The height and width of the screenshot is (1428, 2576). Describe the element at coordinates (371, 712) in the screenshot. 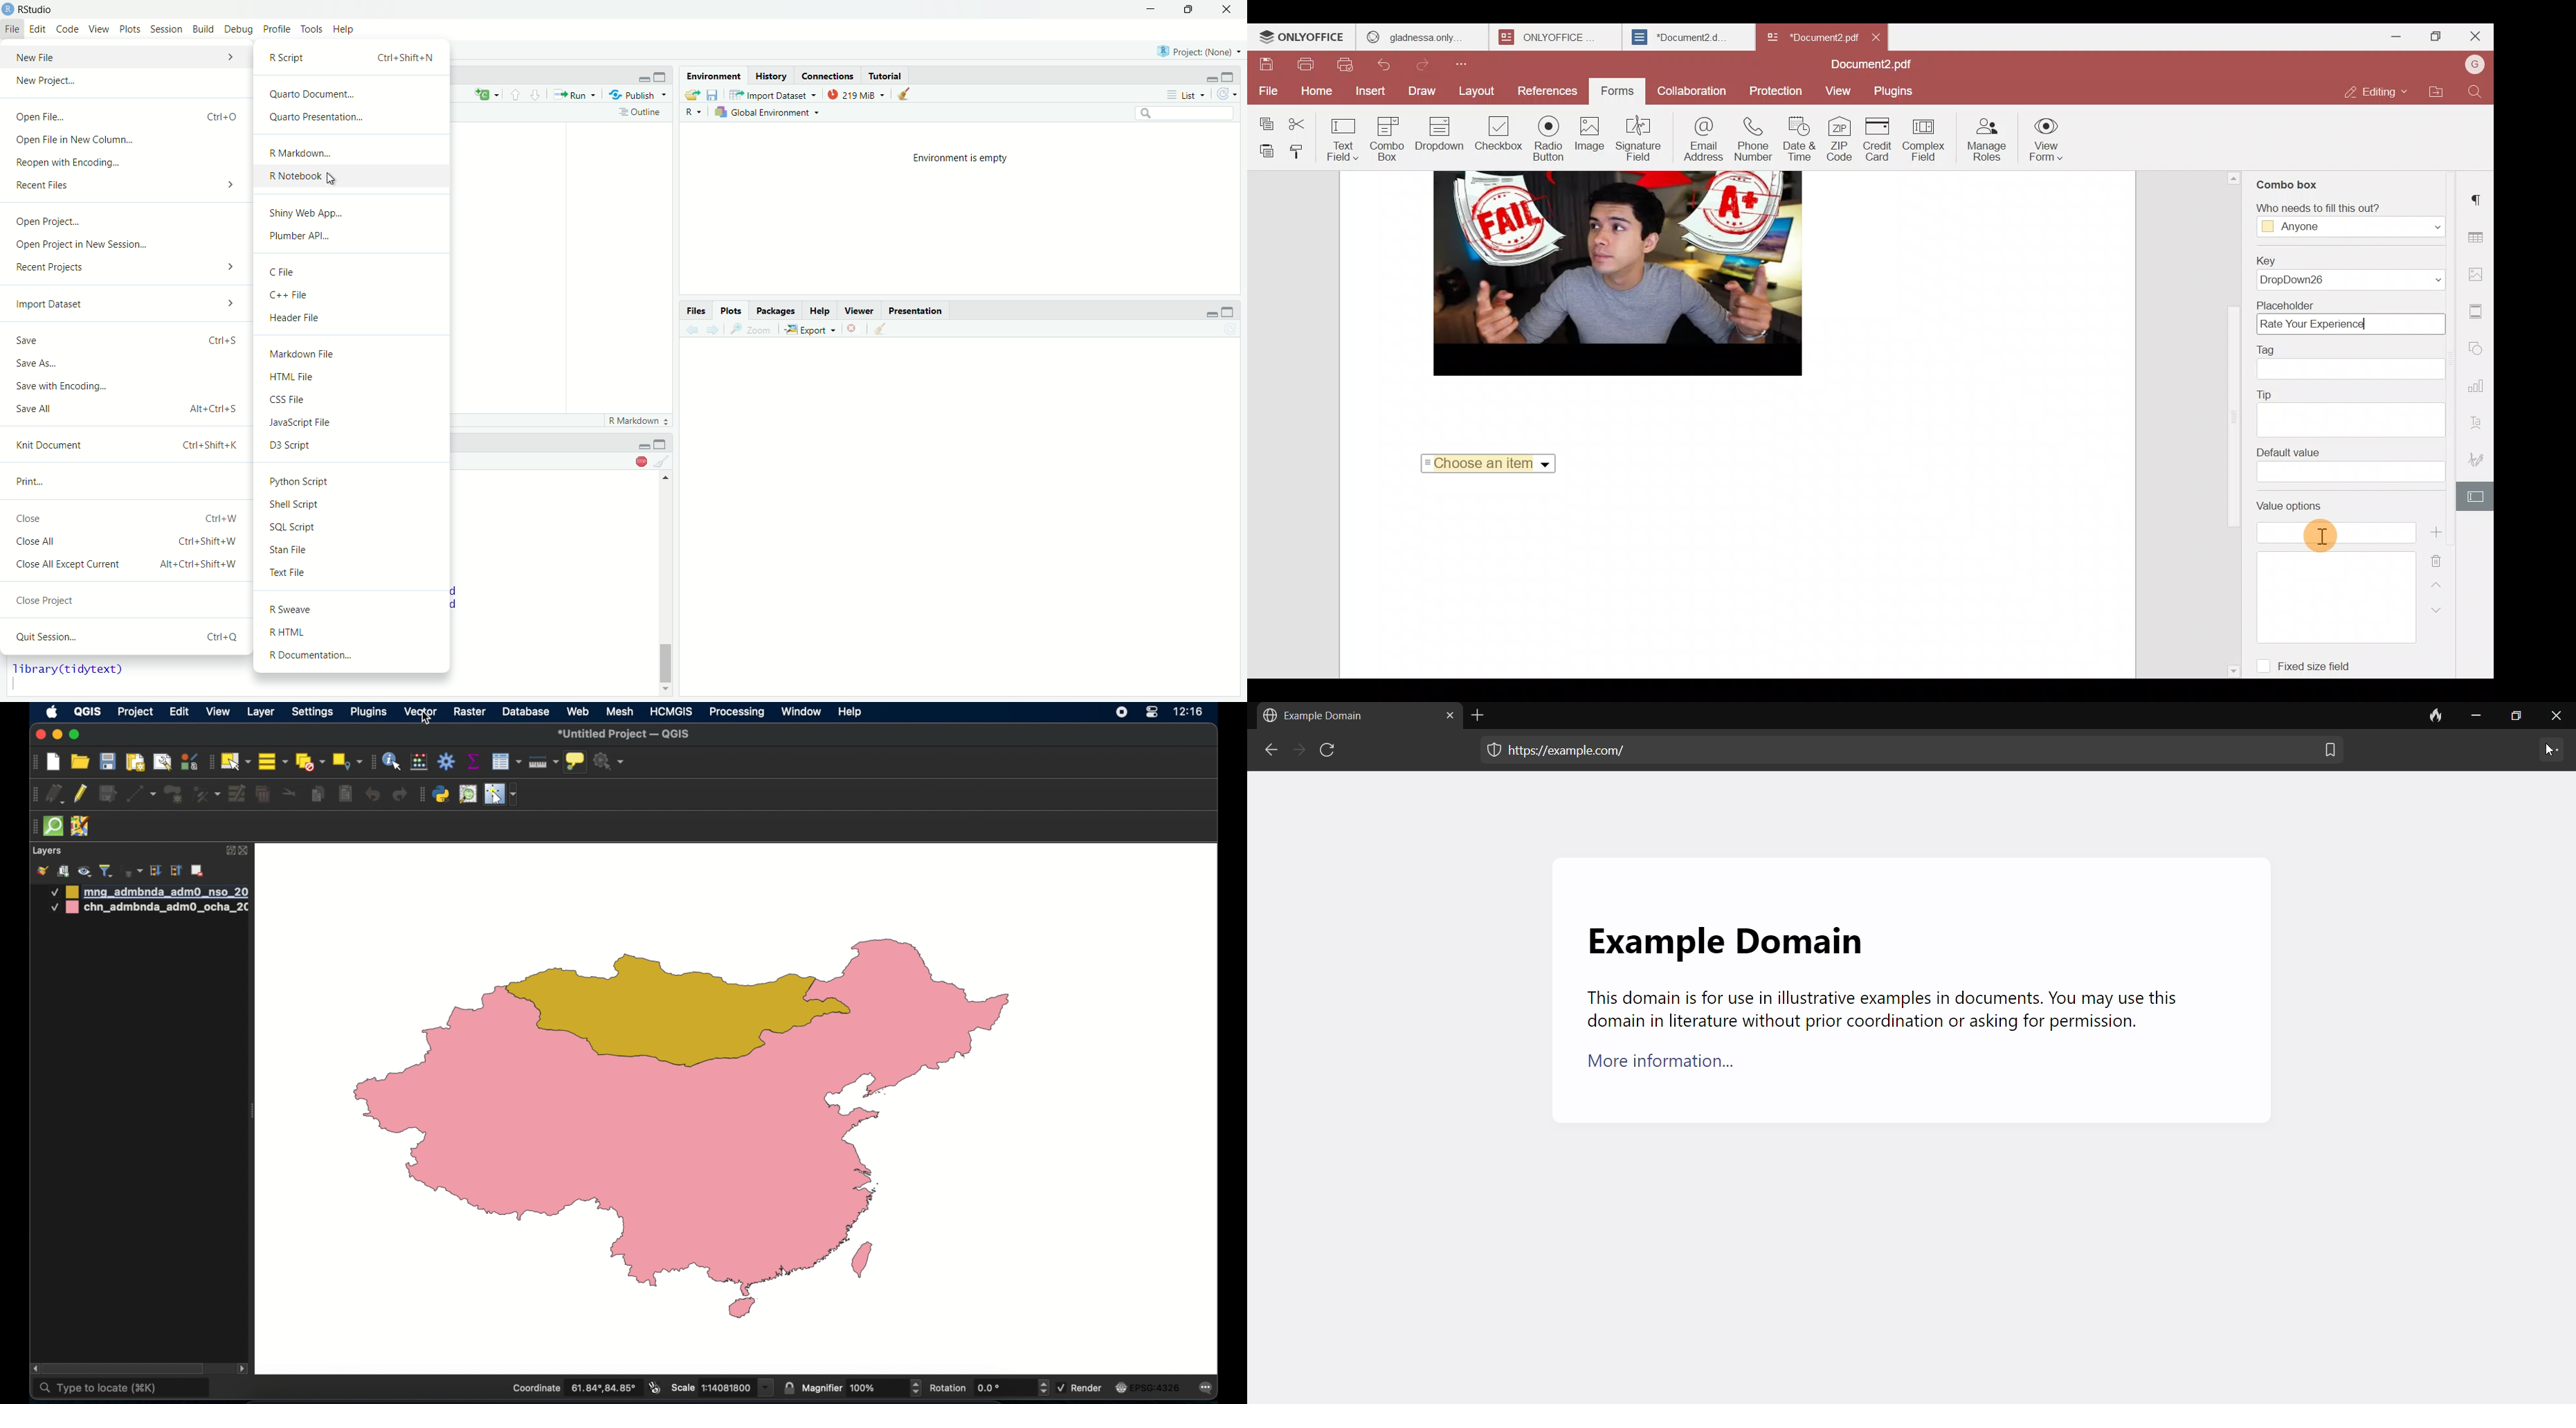

I see `plugins` at that location.